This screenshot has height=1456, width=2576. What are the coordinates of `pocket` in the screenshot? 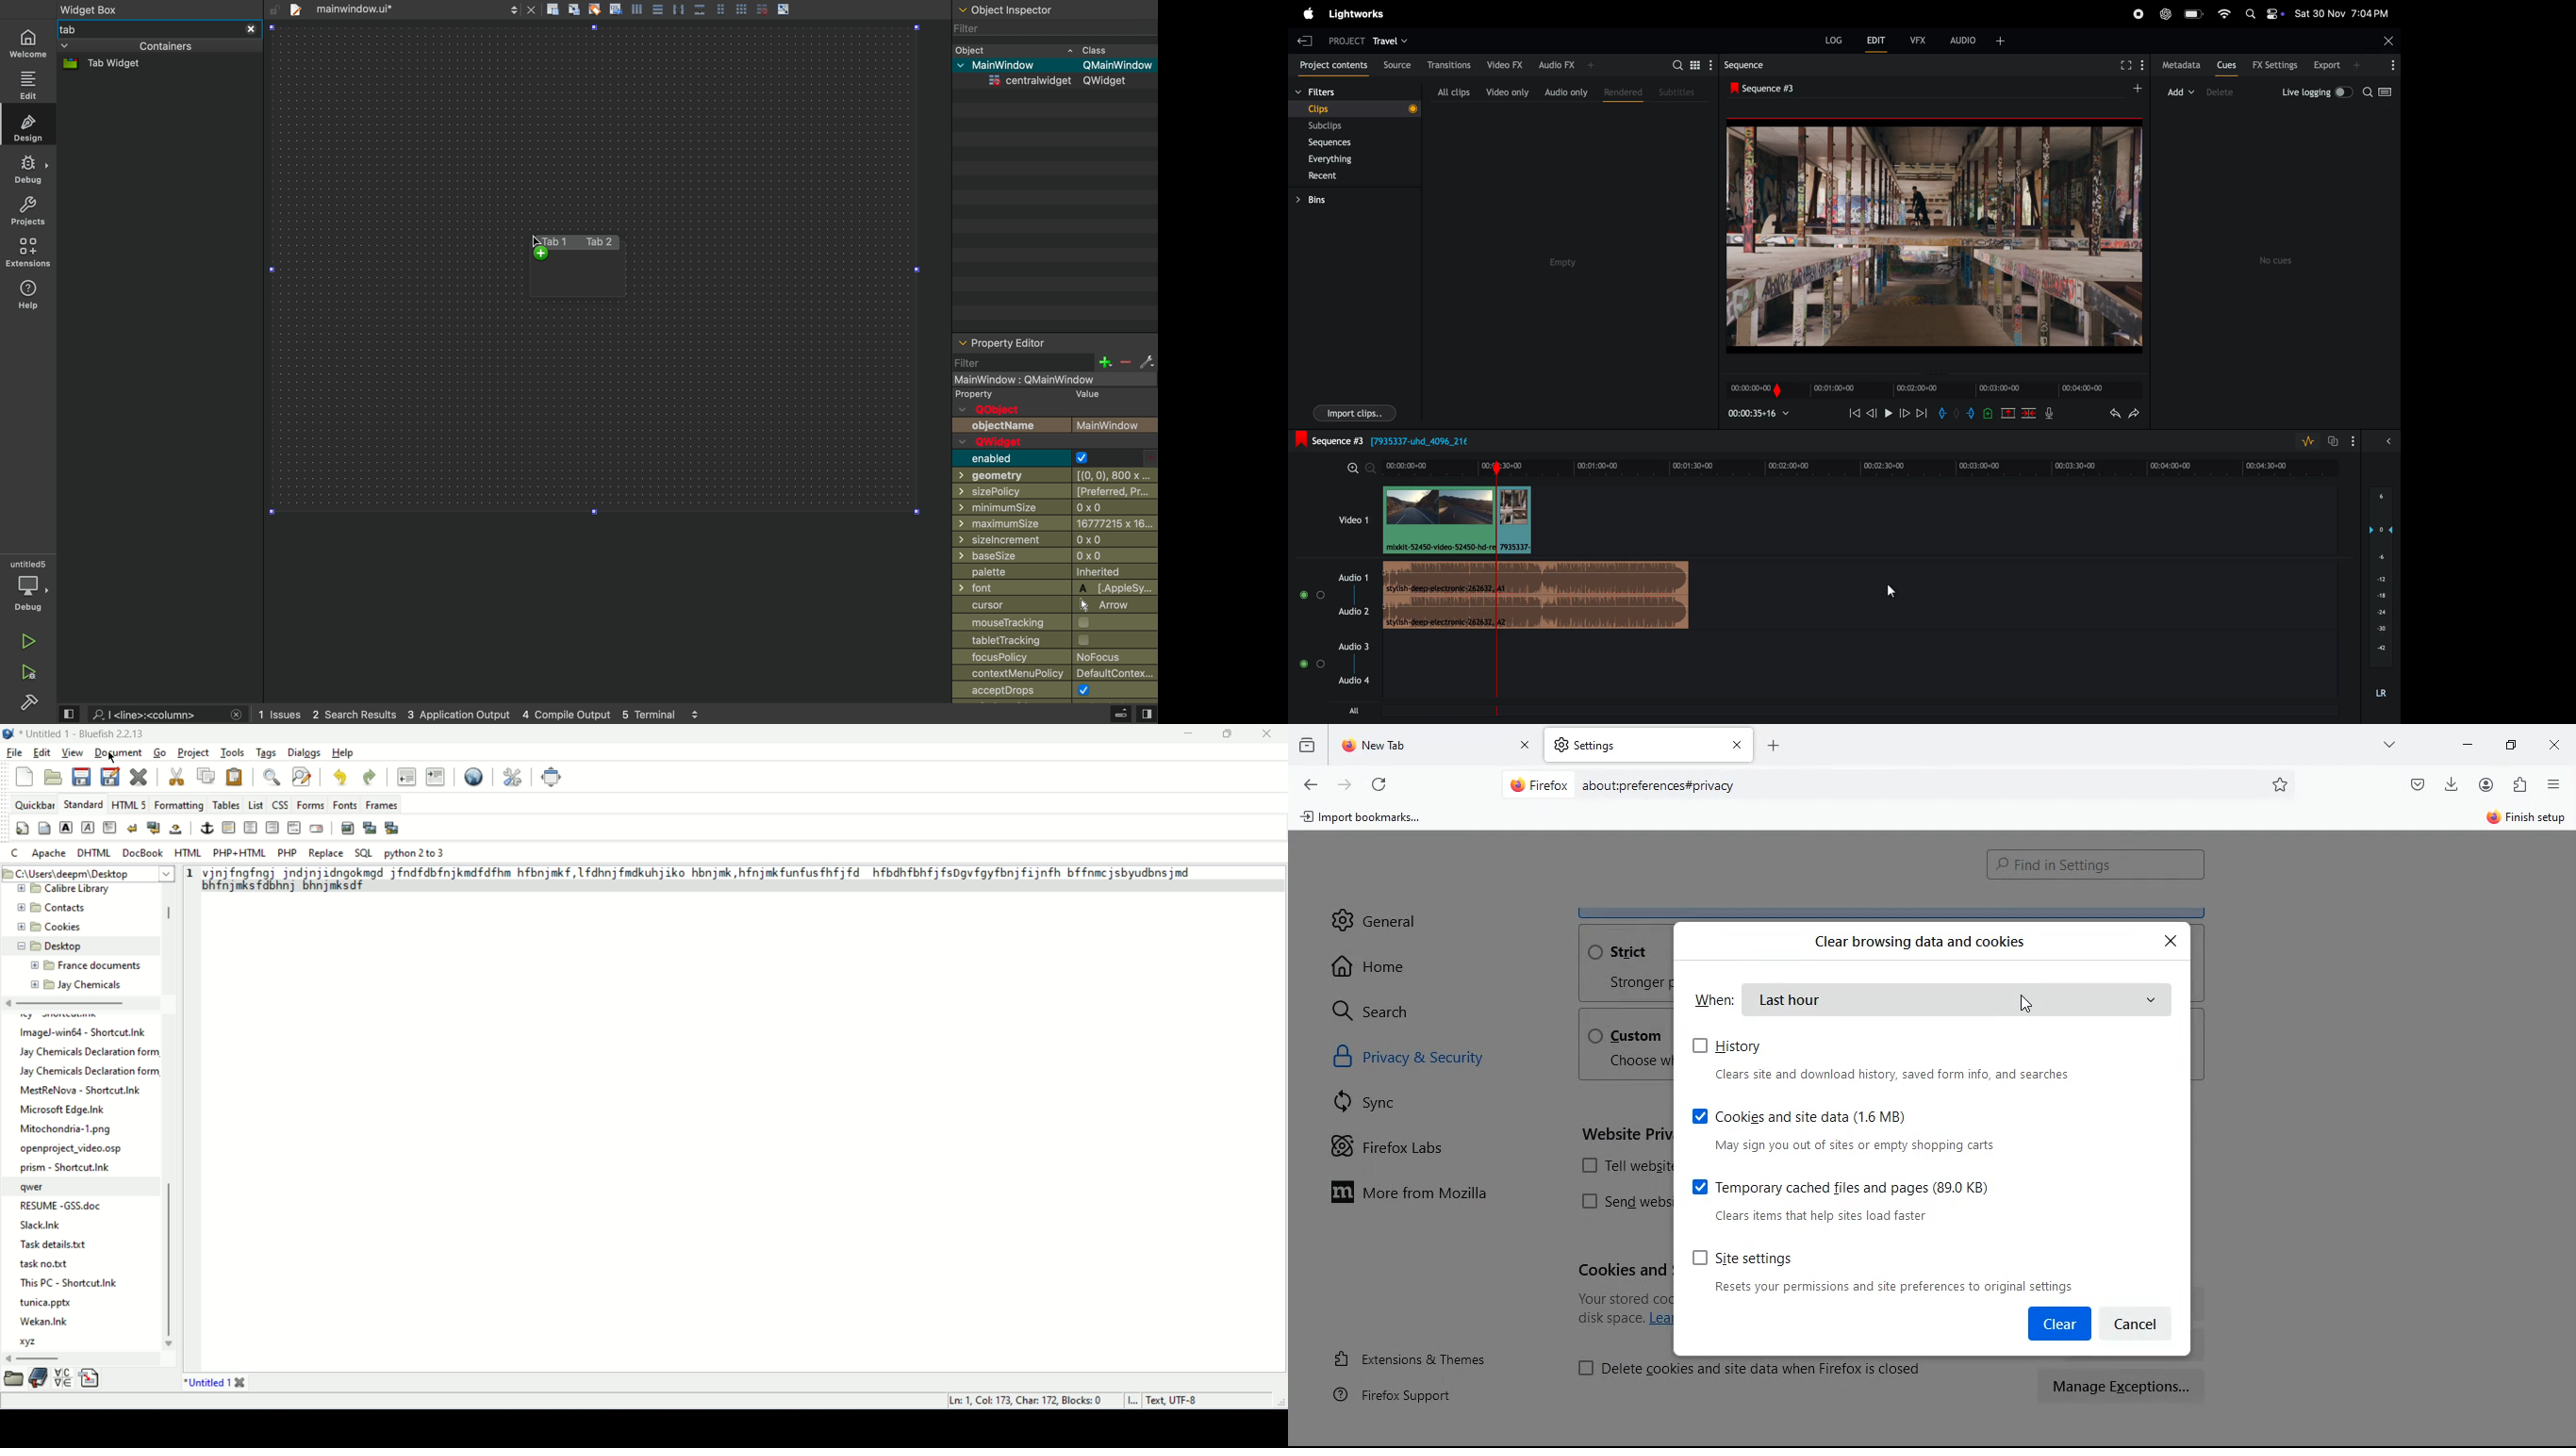 It's located at (2416, 783).